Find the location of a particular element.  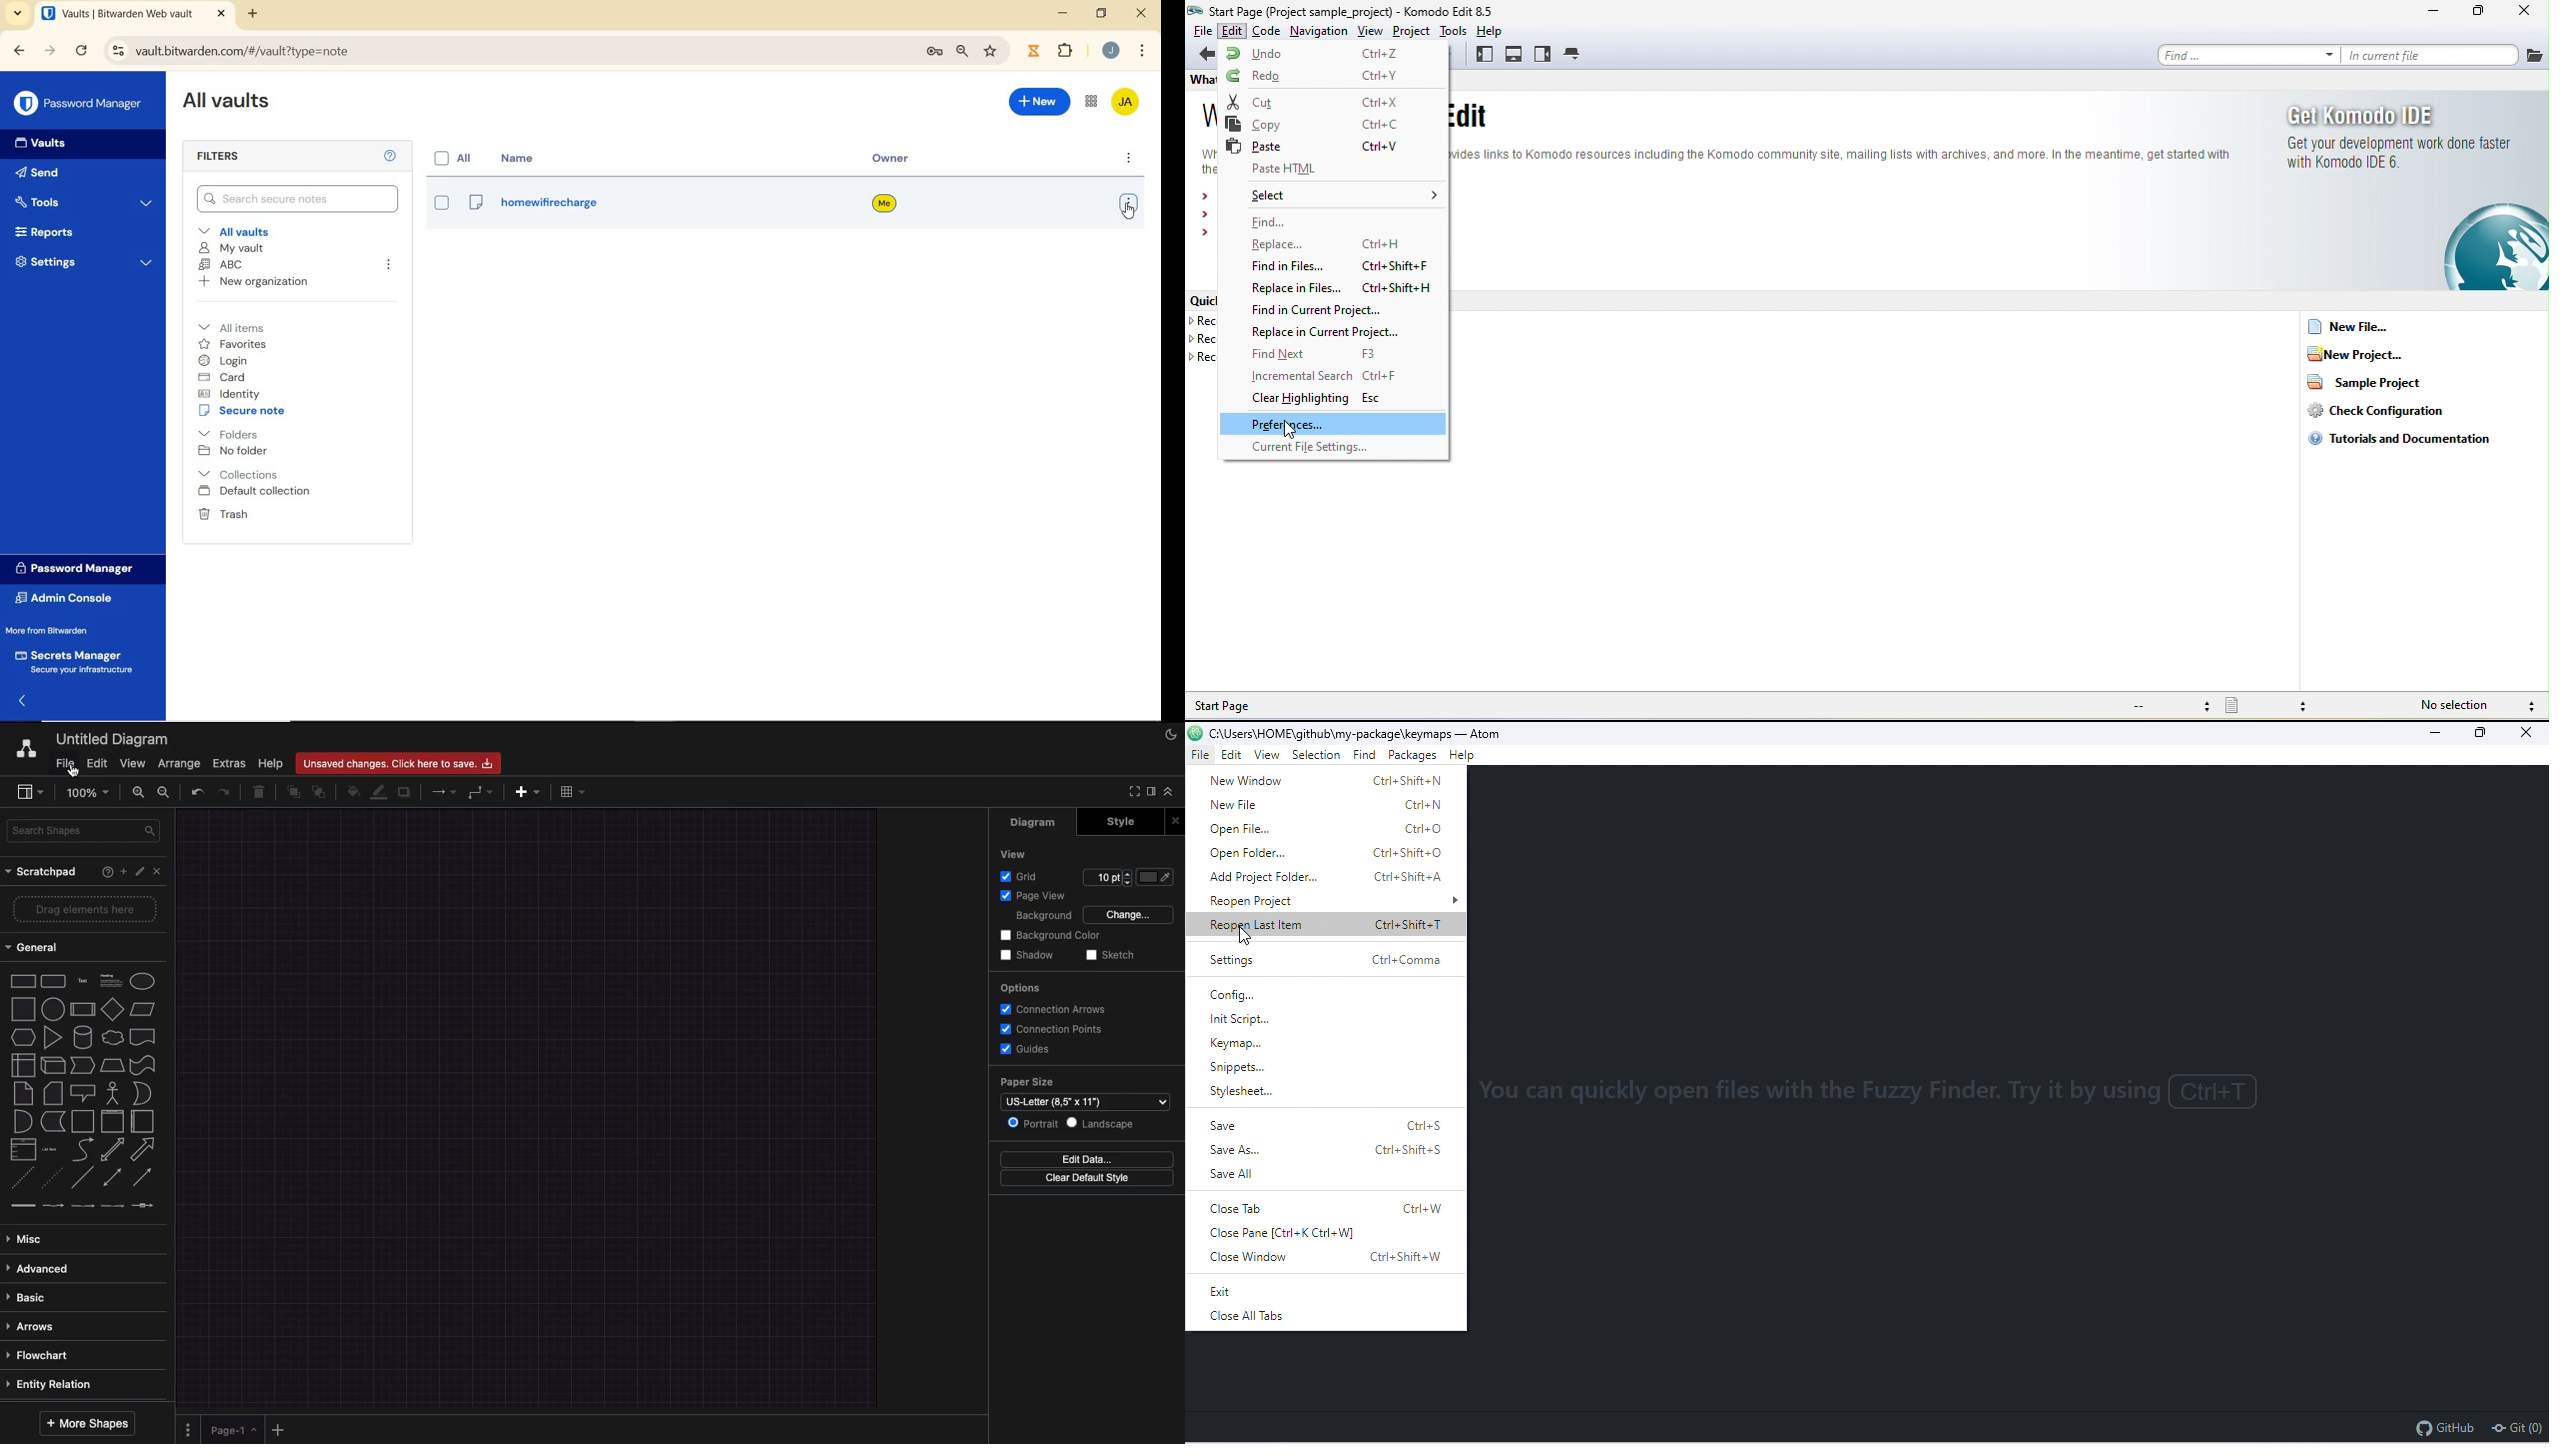

New is located at coordinates (1041, 104).